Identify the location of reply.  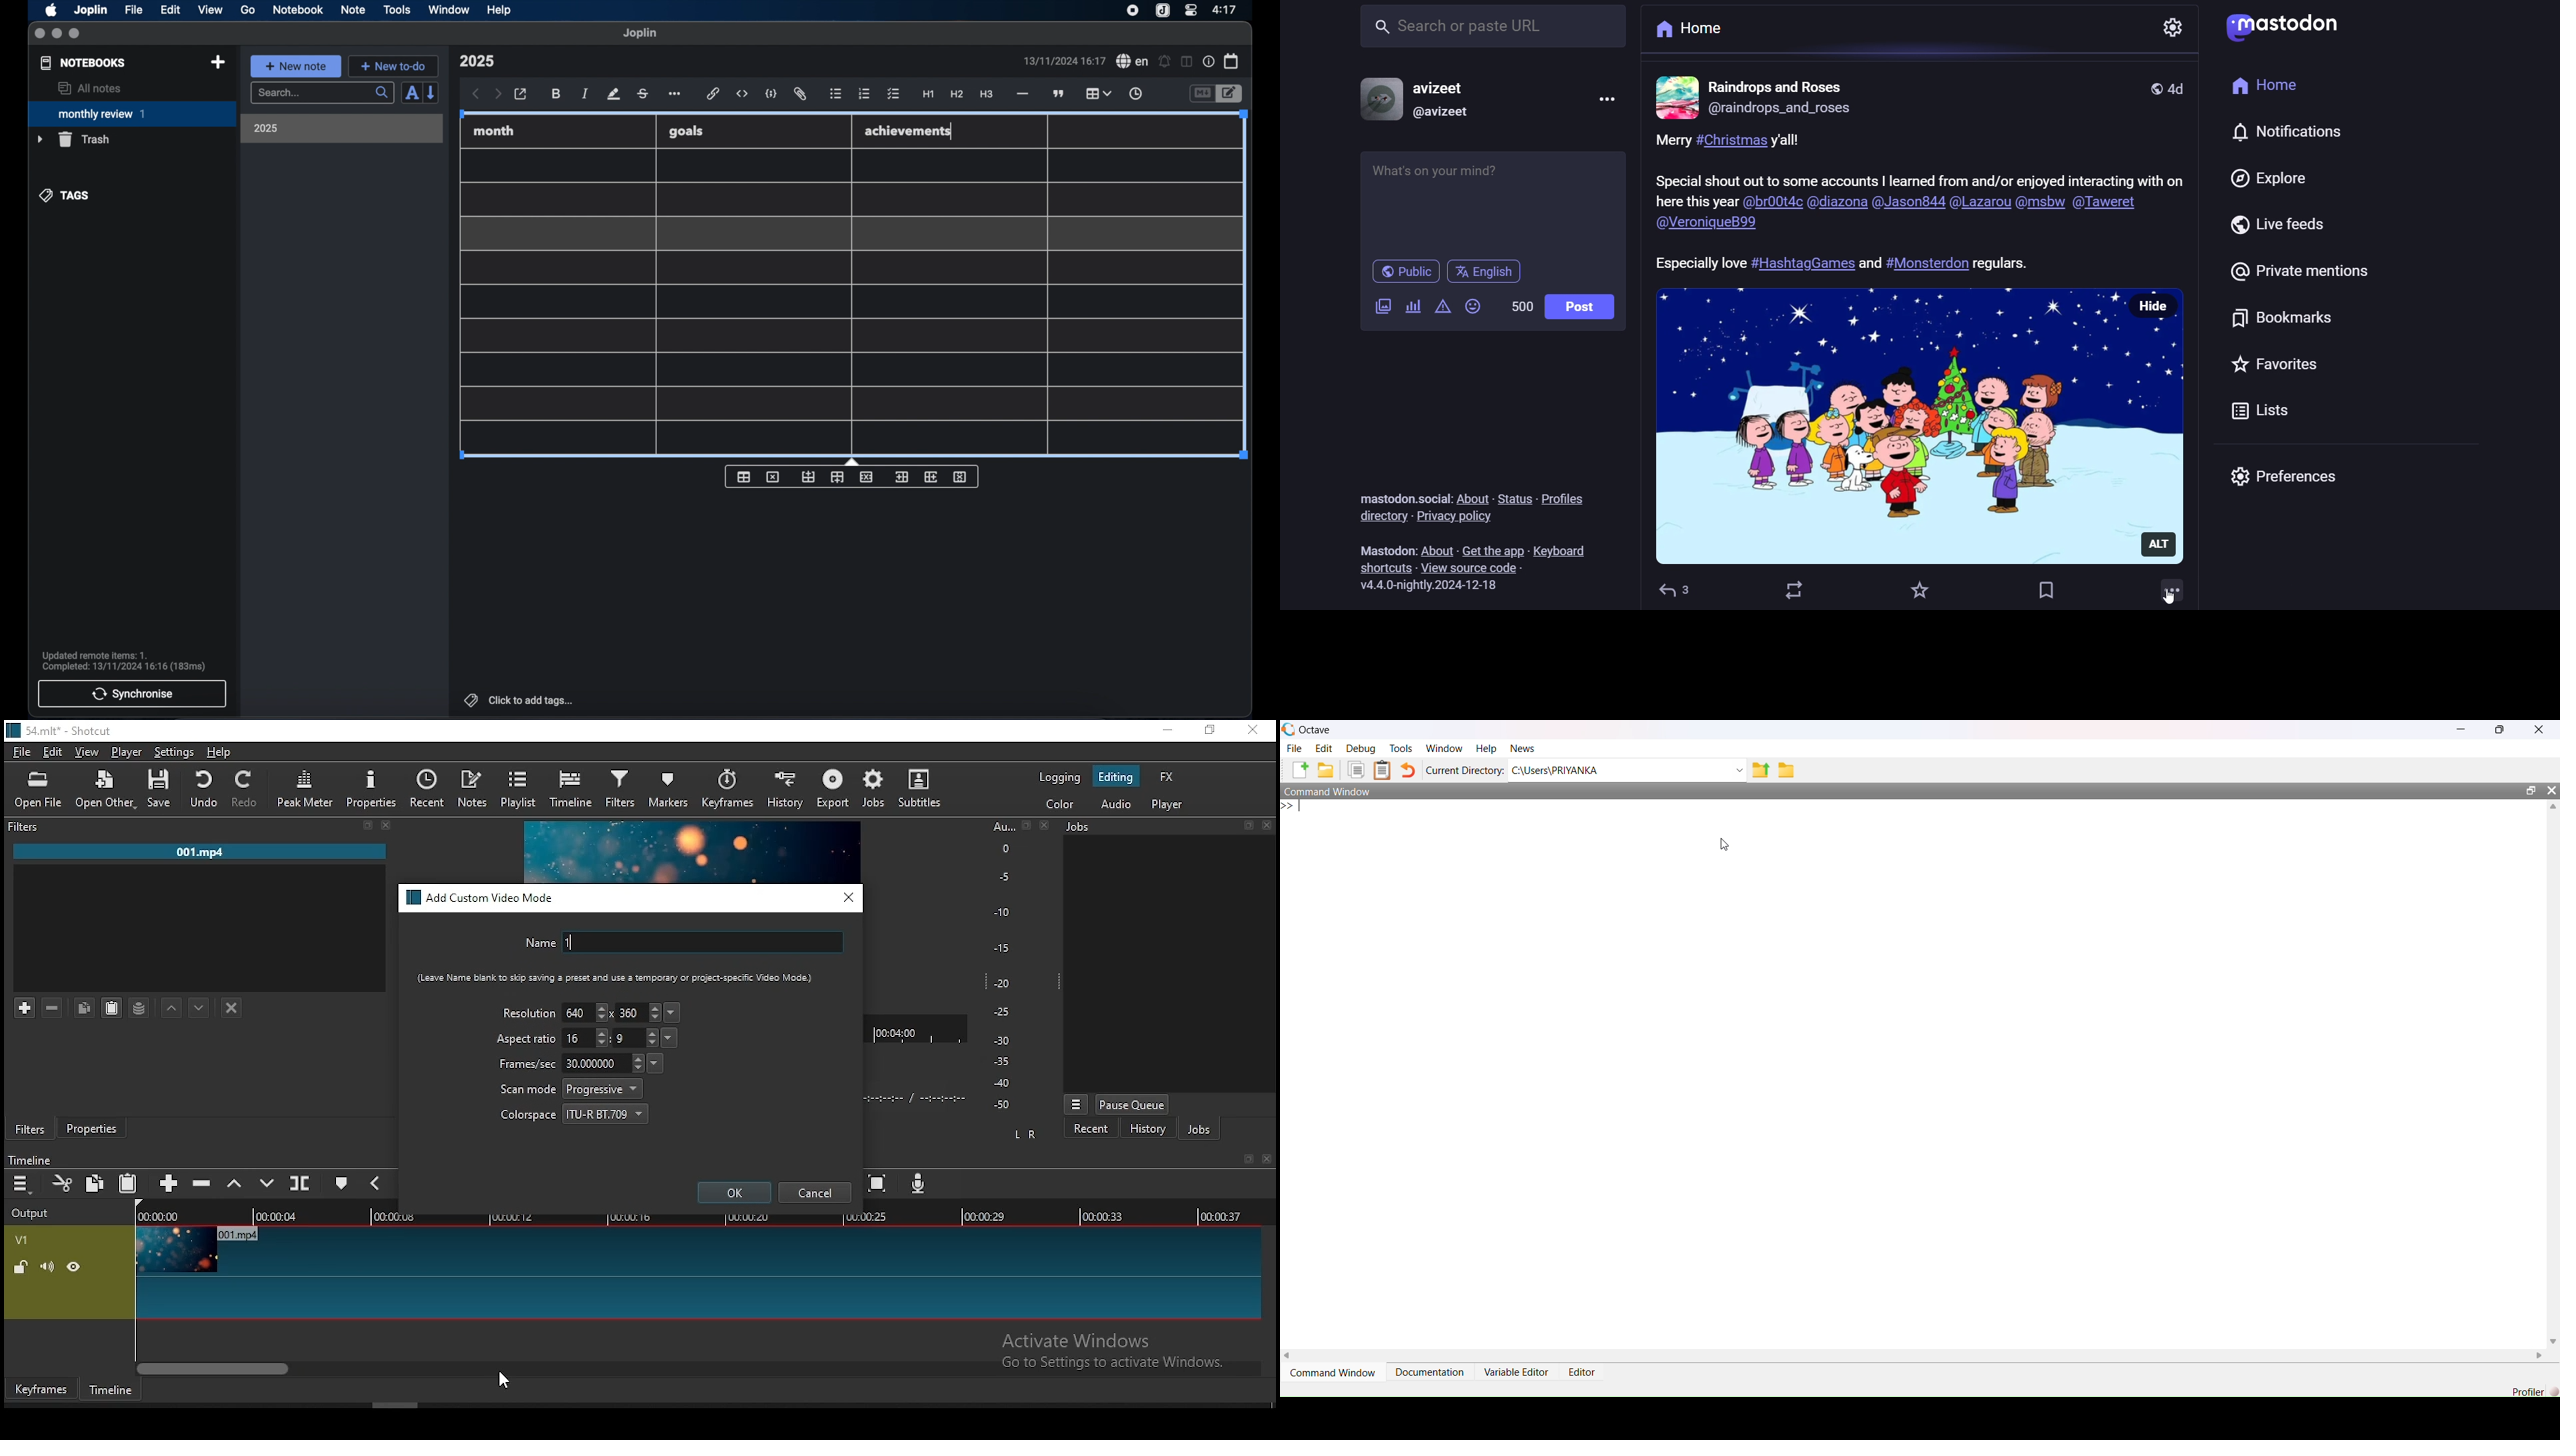
(1678, 587).